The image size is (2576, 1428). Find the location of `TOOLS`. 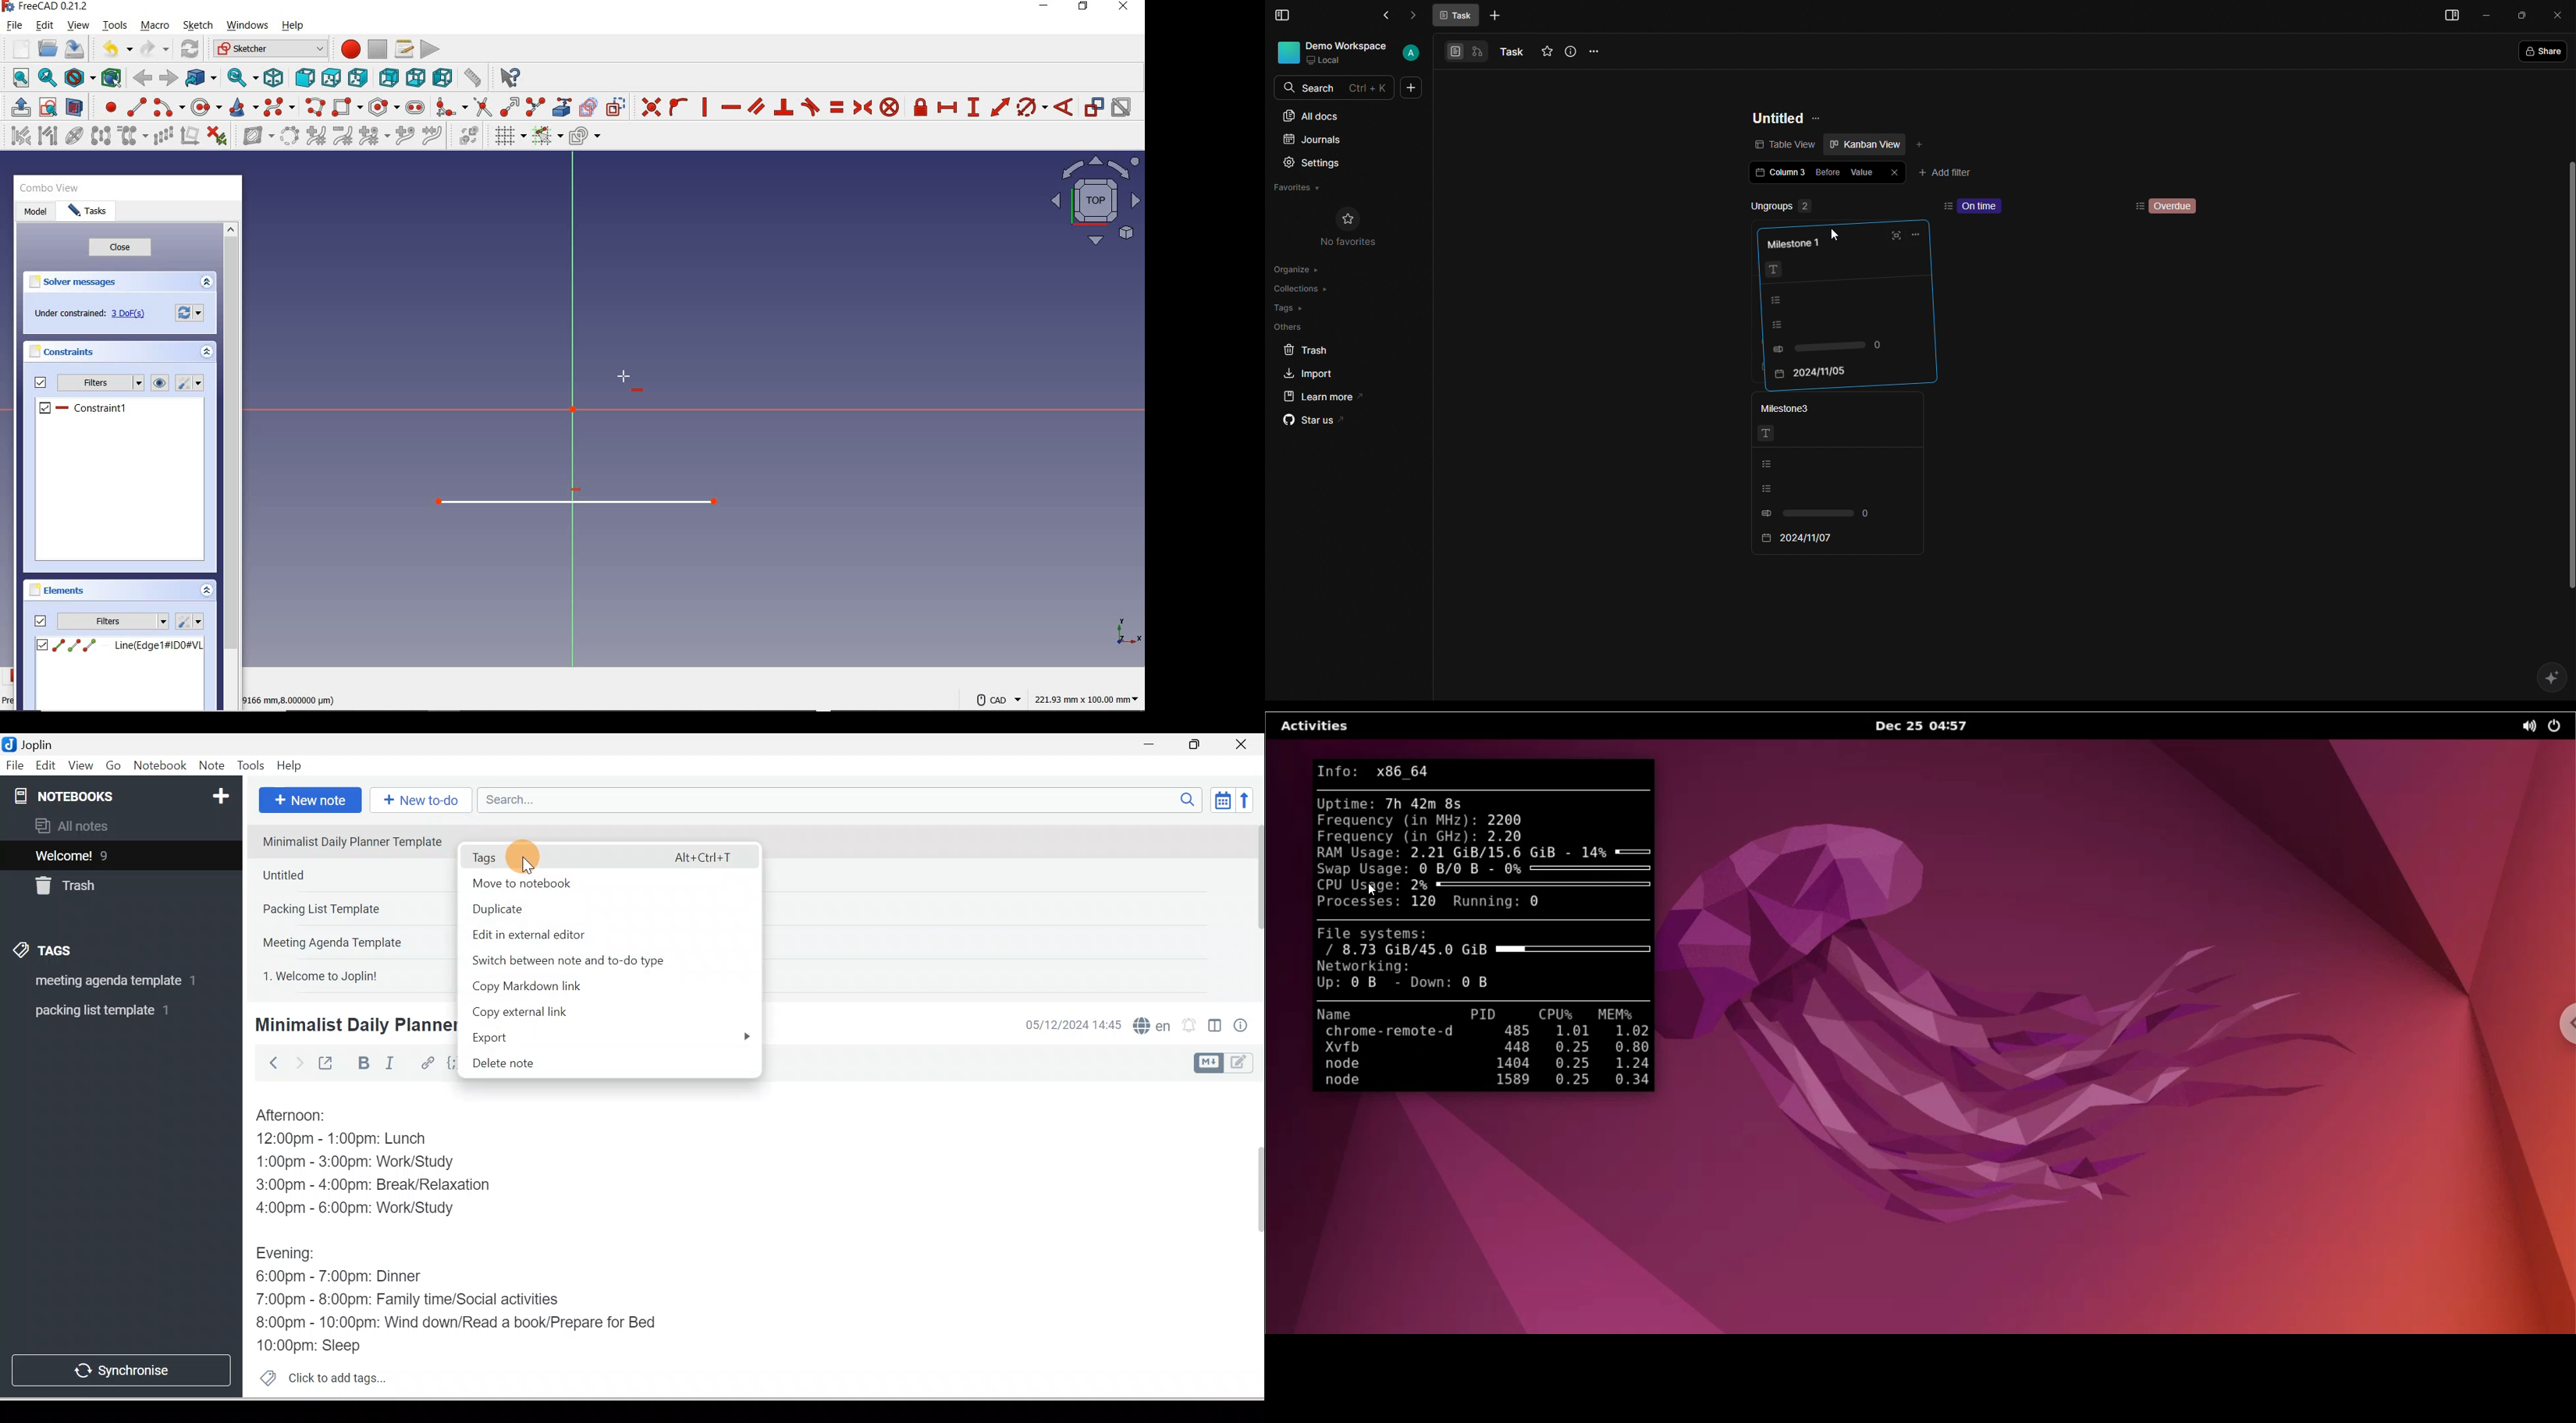

TOOLS is located at coordinates (115, 25).